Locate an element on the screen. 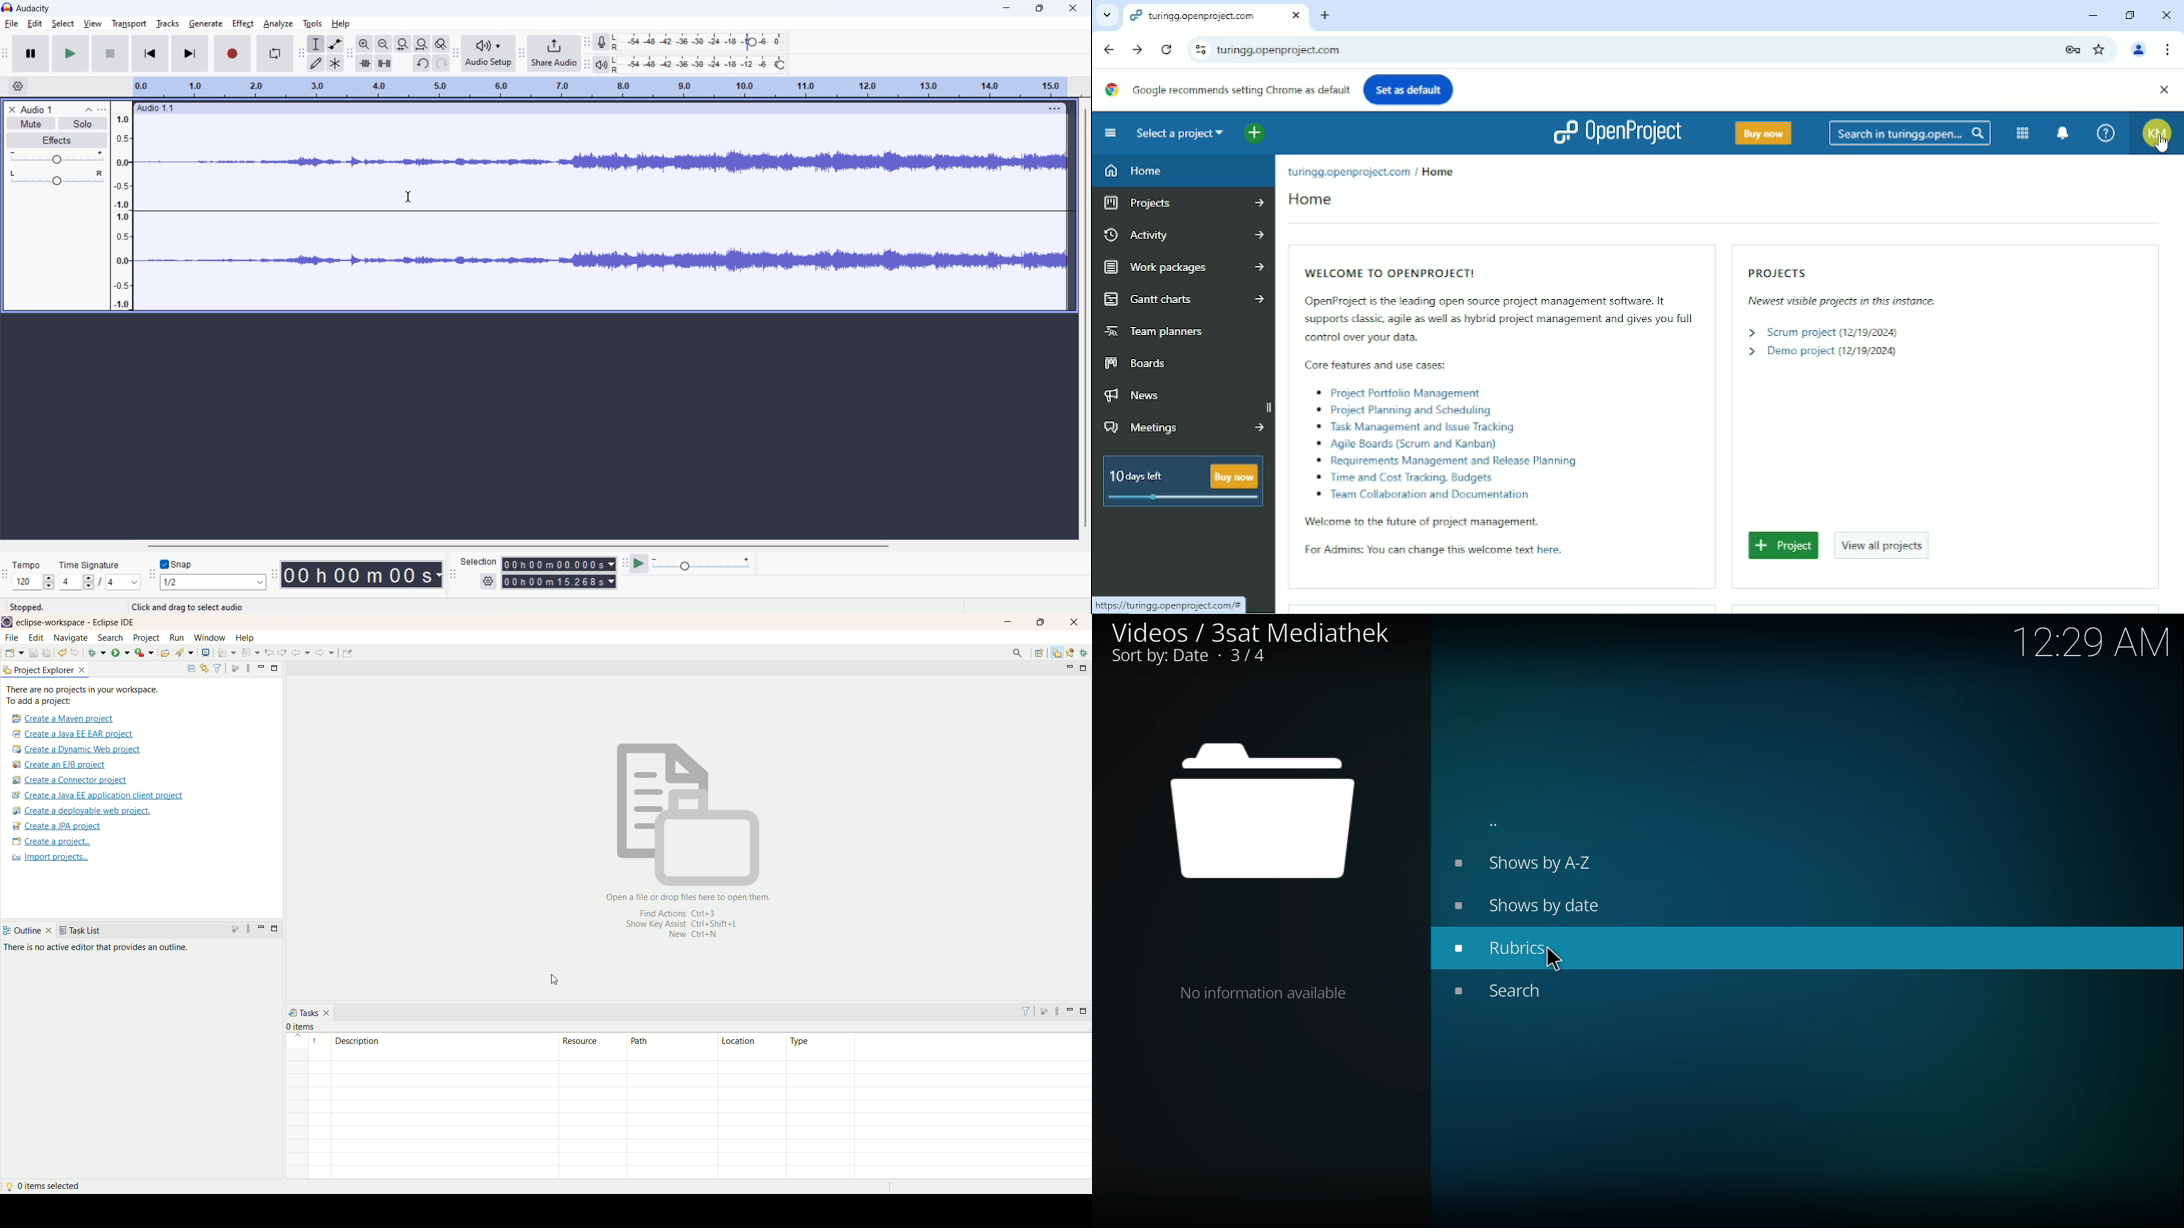 This screenshot has width=2184, height=1232. 10 days left is located at coordinates (1142, 474).